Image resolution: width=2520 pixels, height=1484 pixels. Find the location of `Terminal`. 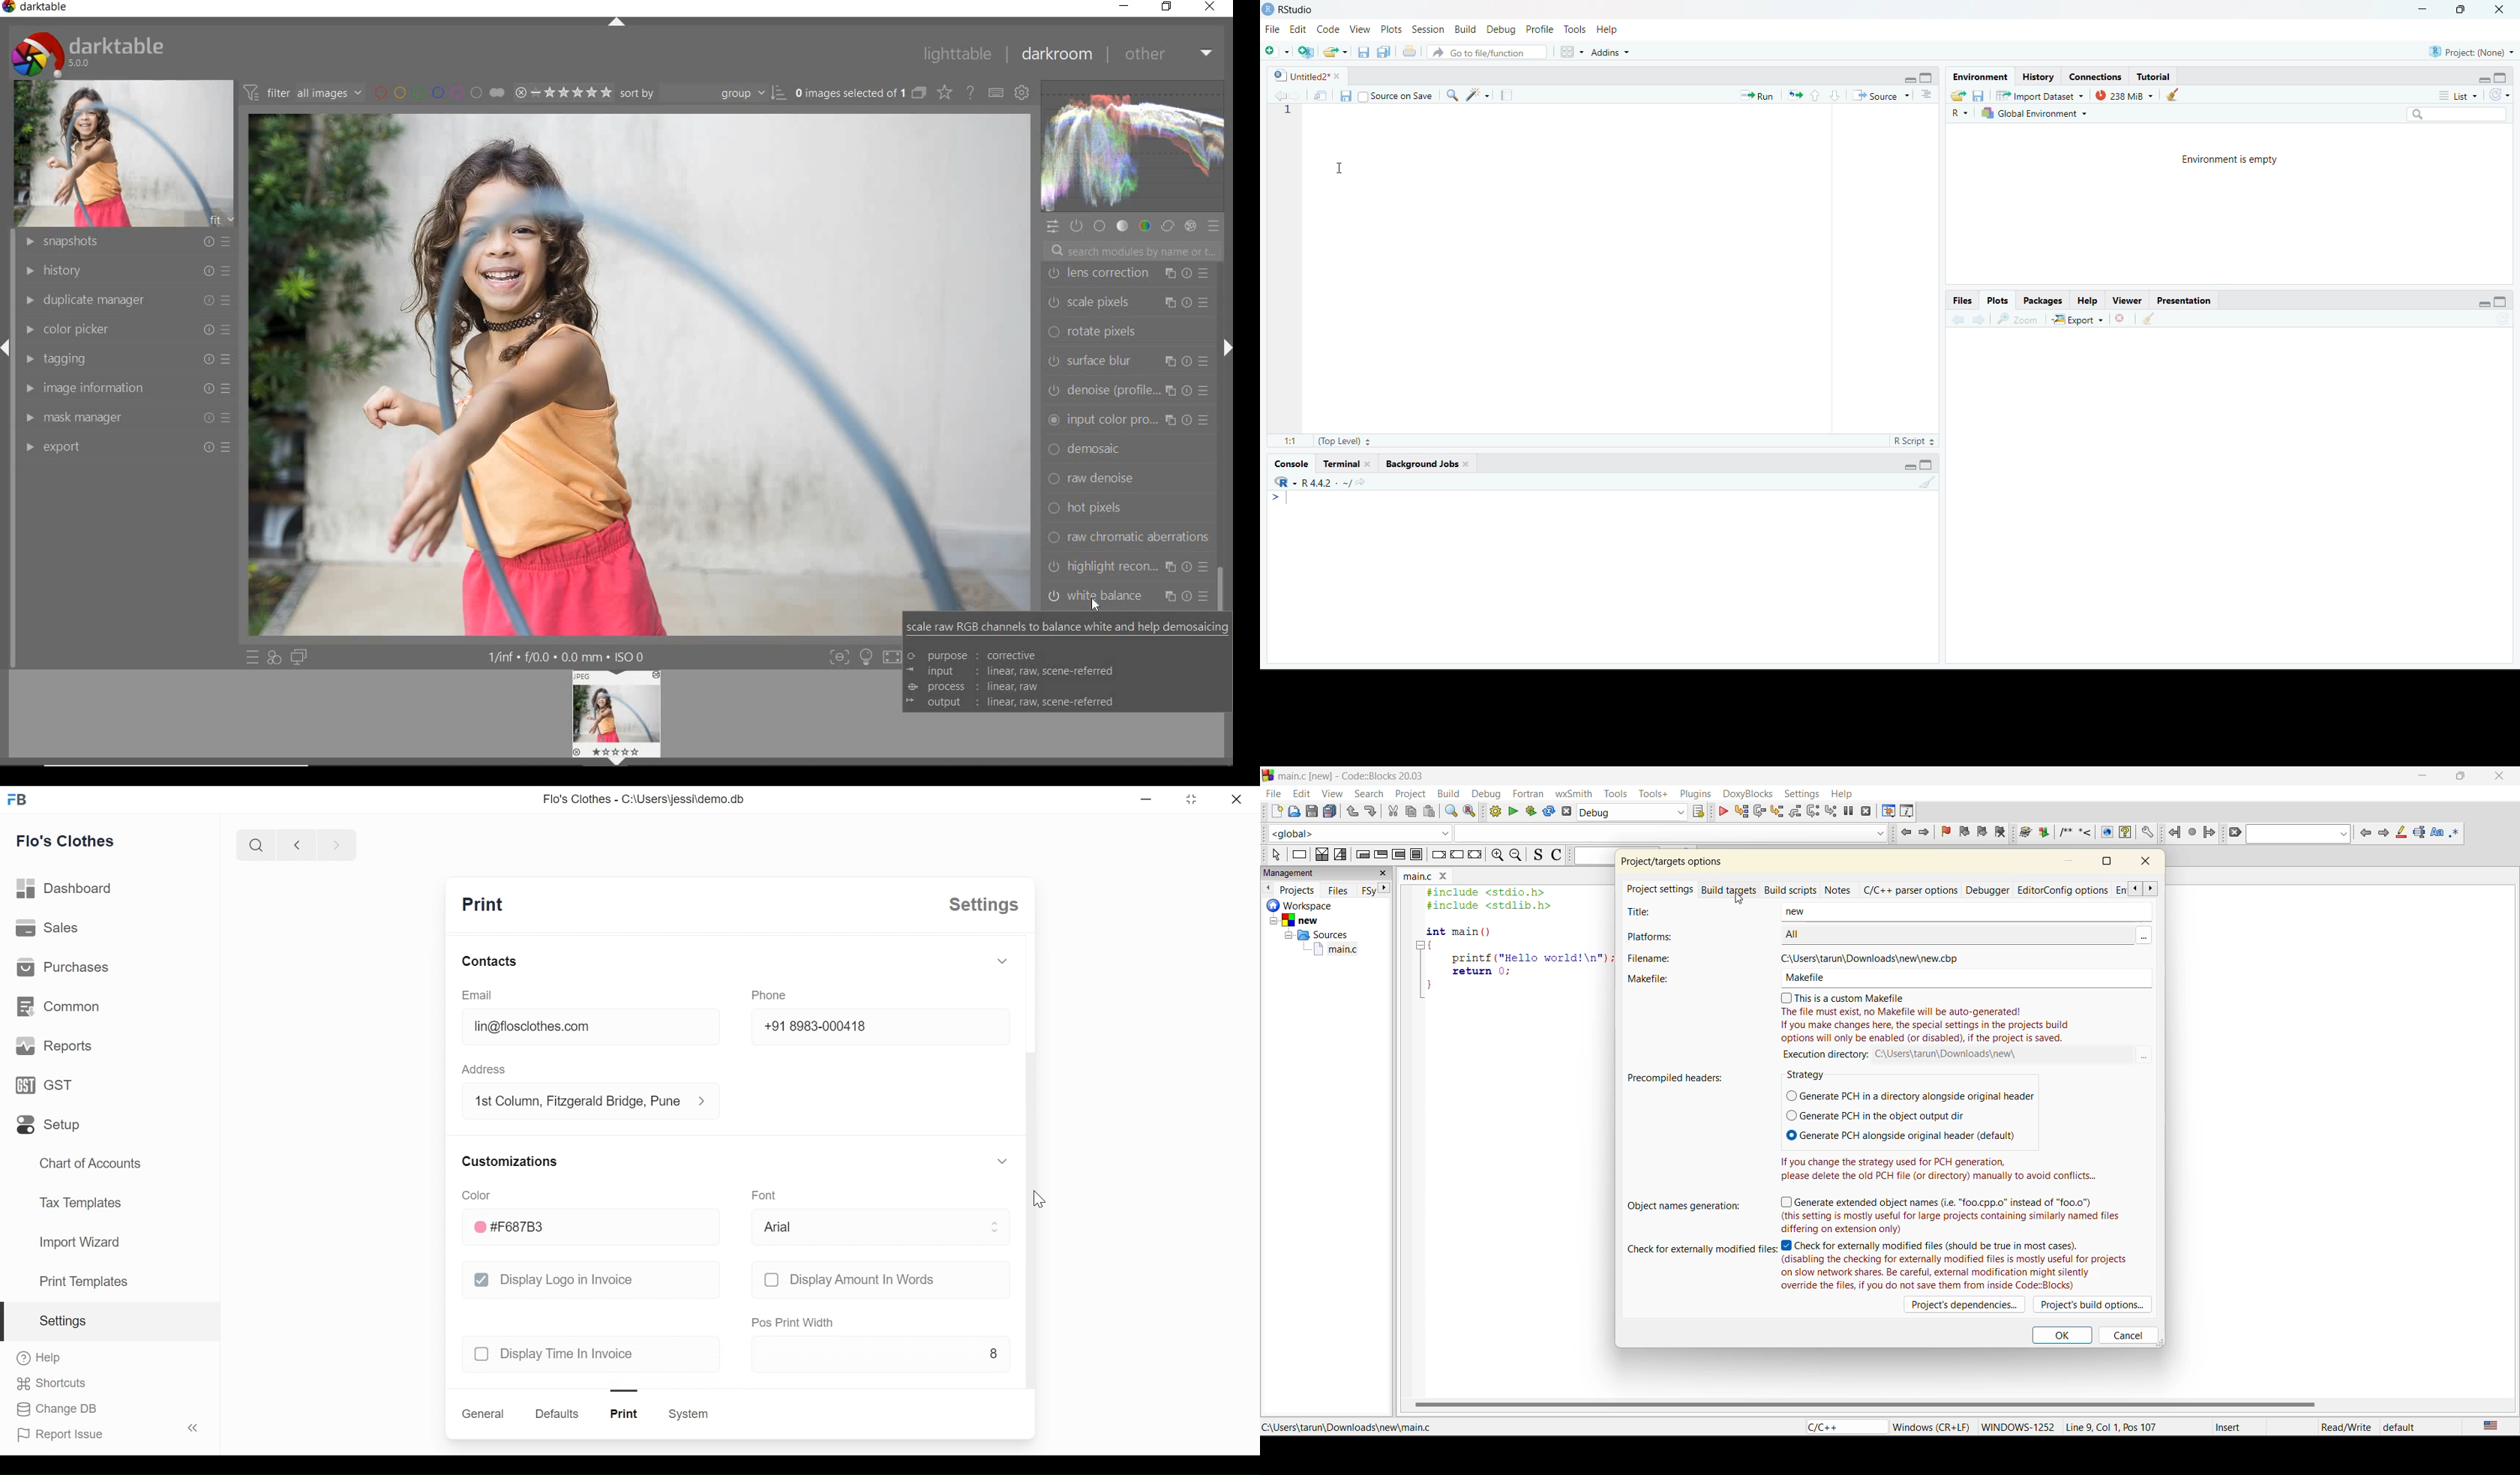

Terminal is located at coordinates (1341, 464).